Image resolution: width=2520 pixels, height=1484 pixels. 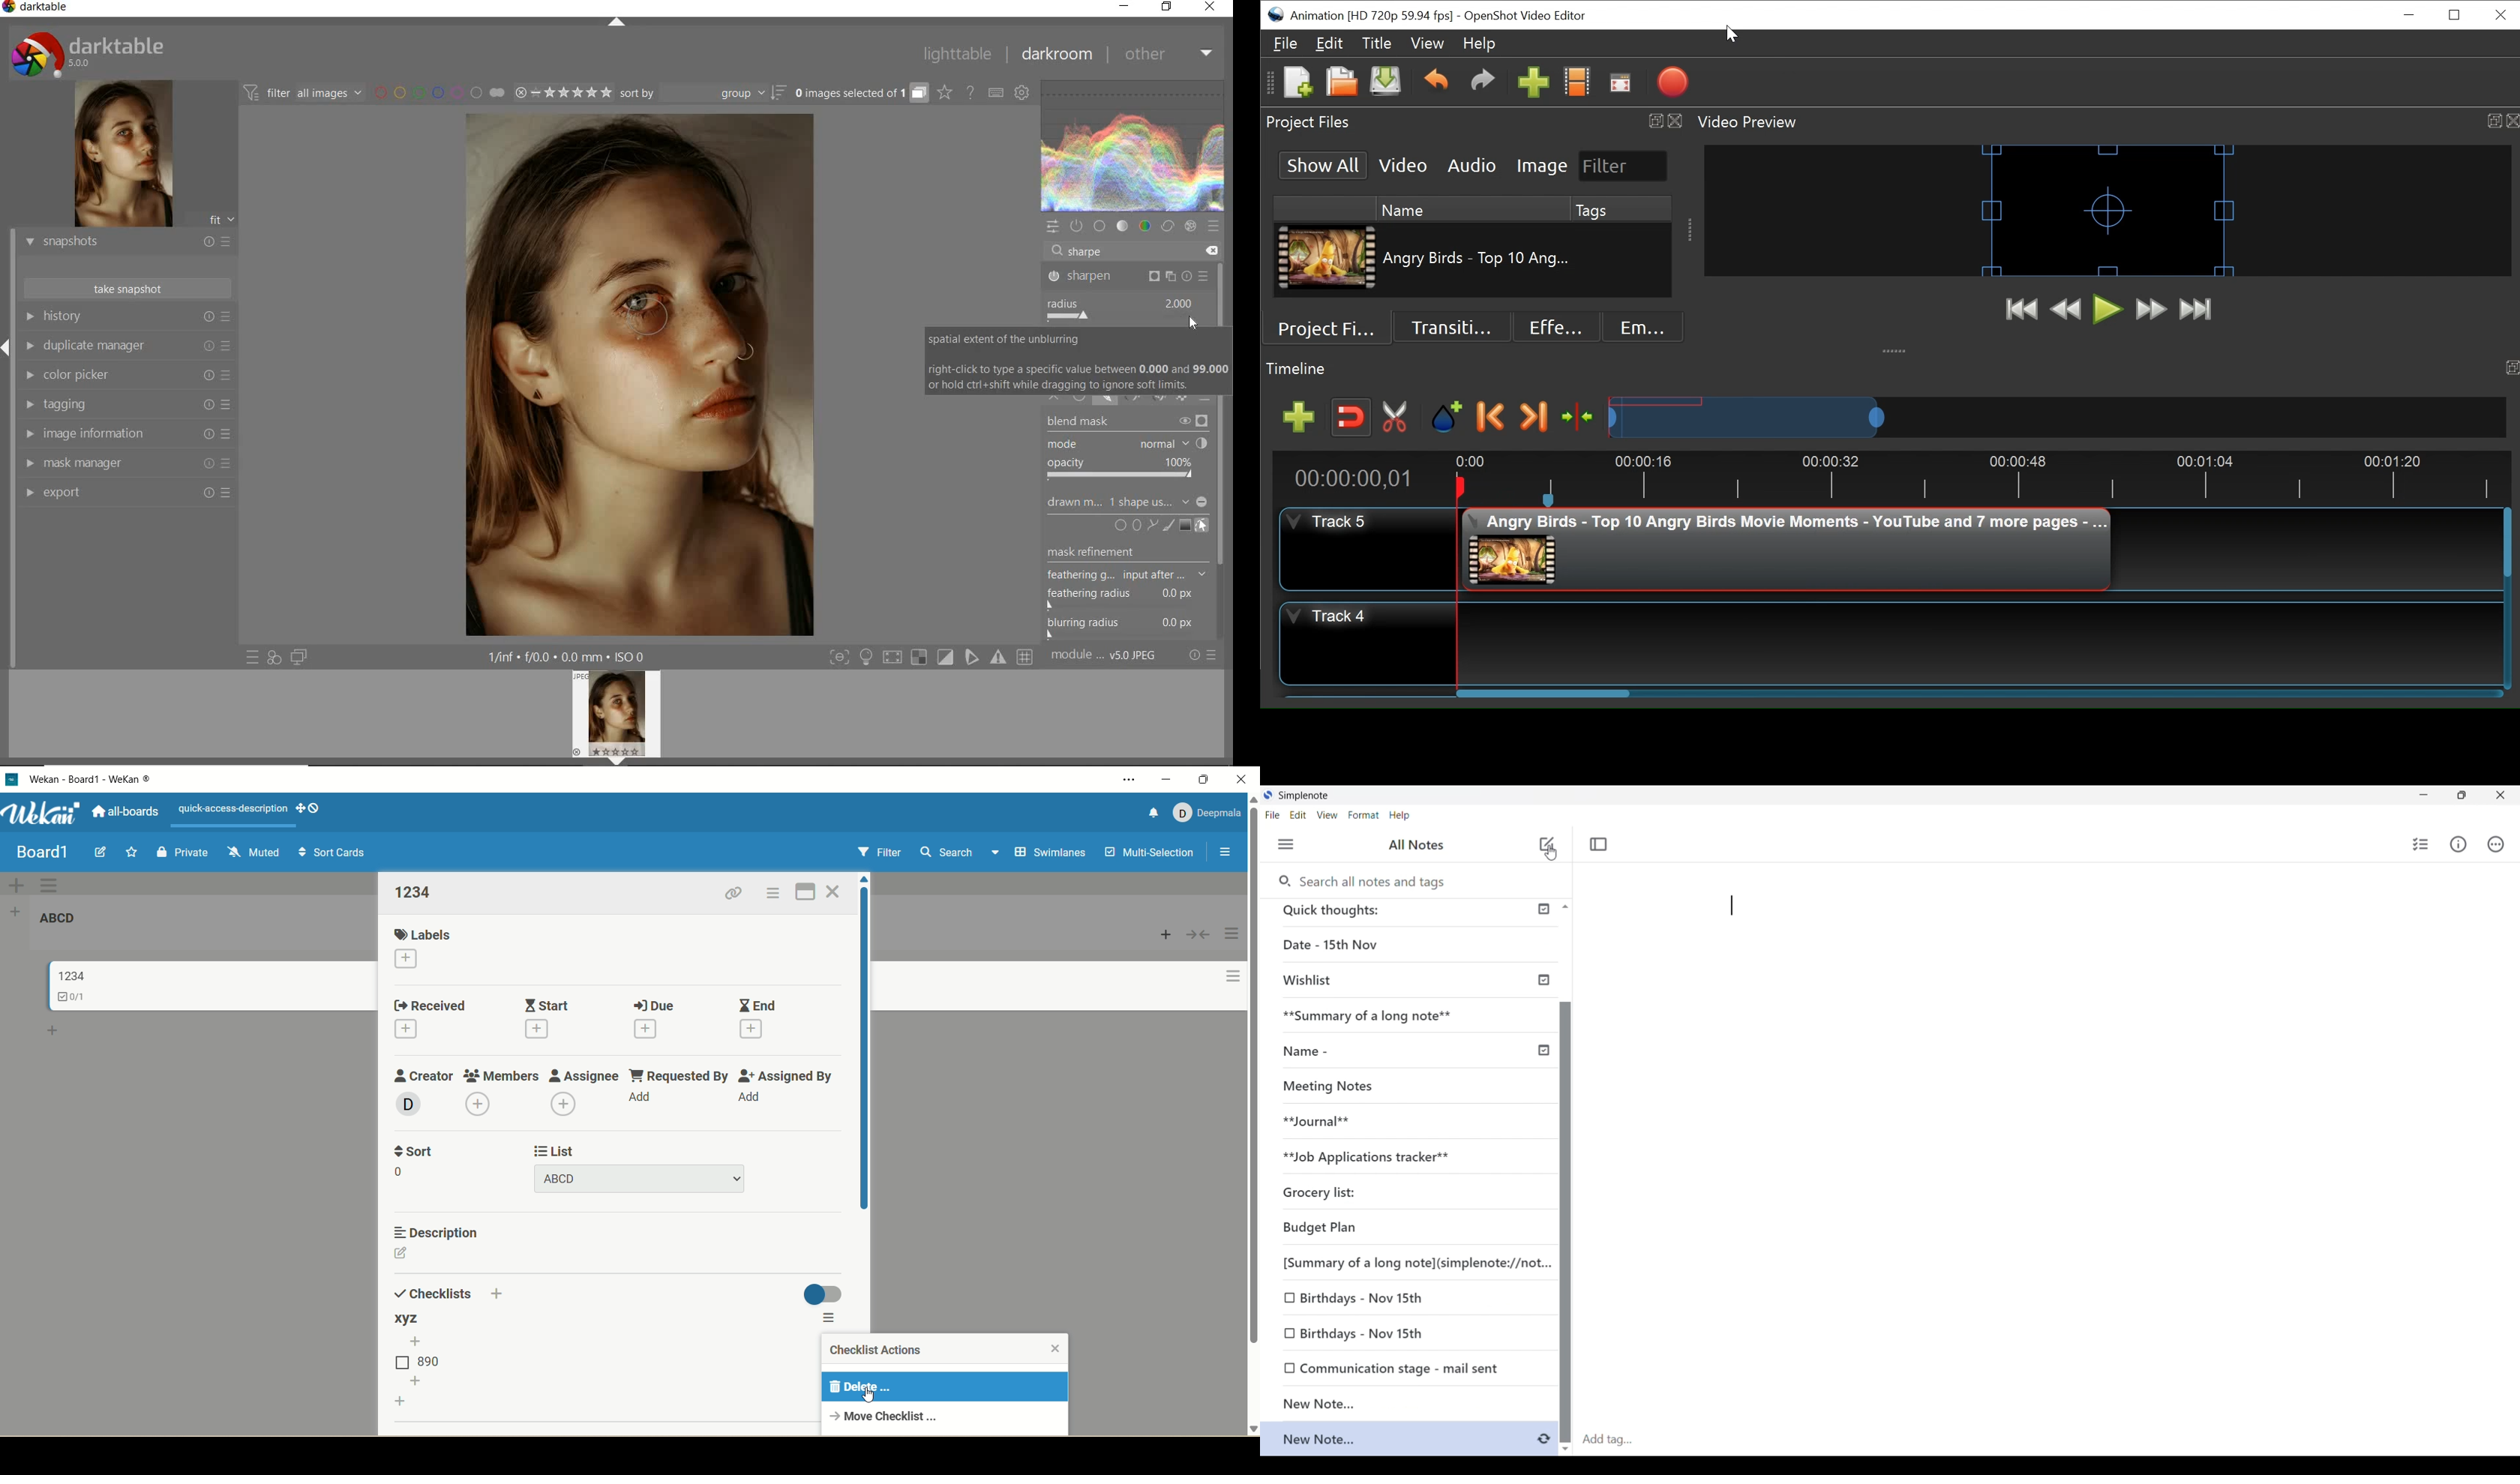 I want to click on list title, so click(x=421, y=892).